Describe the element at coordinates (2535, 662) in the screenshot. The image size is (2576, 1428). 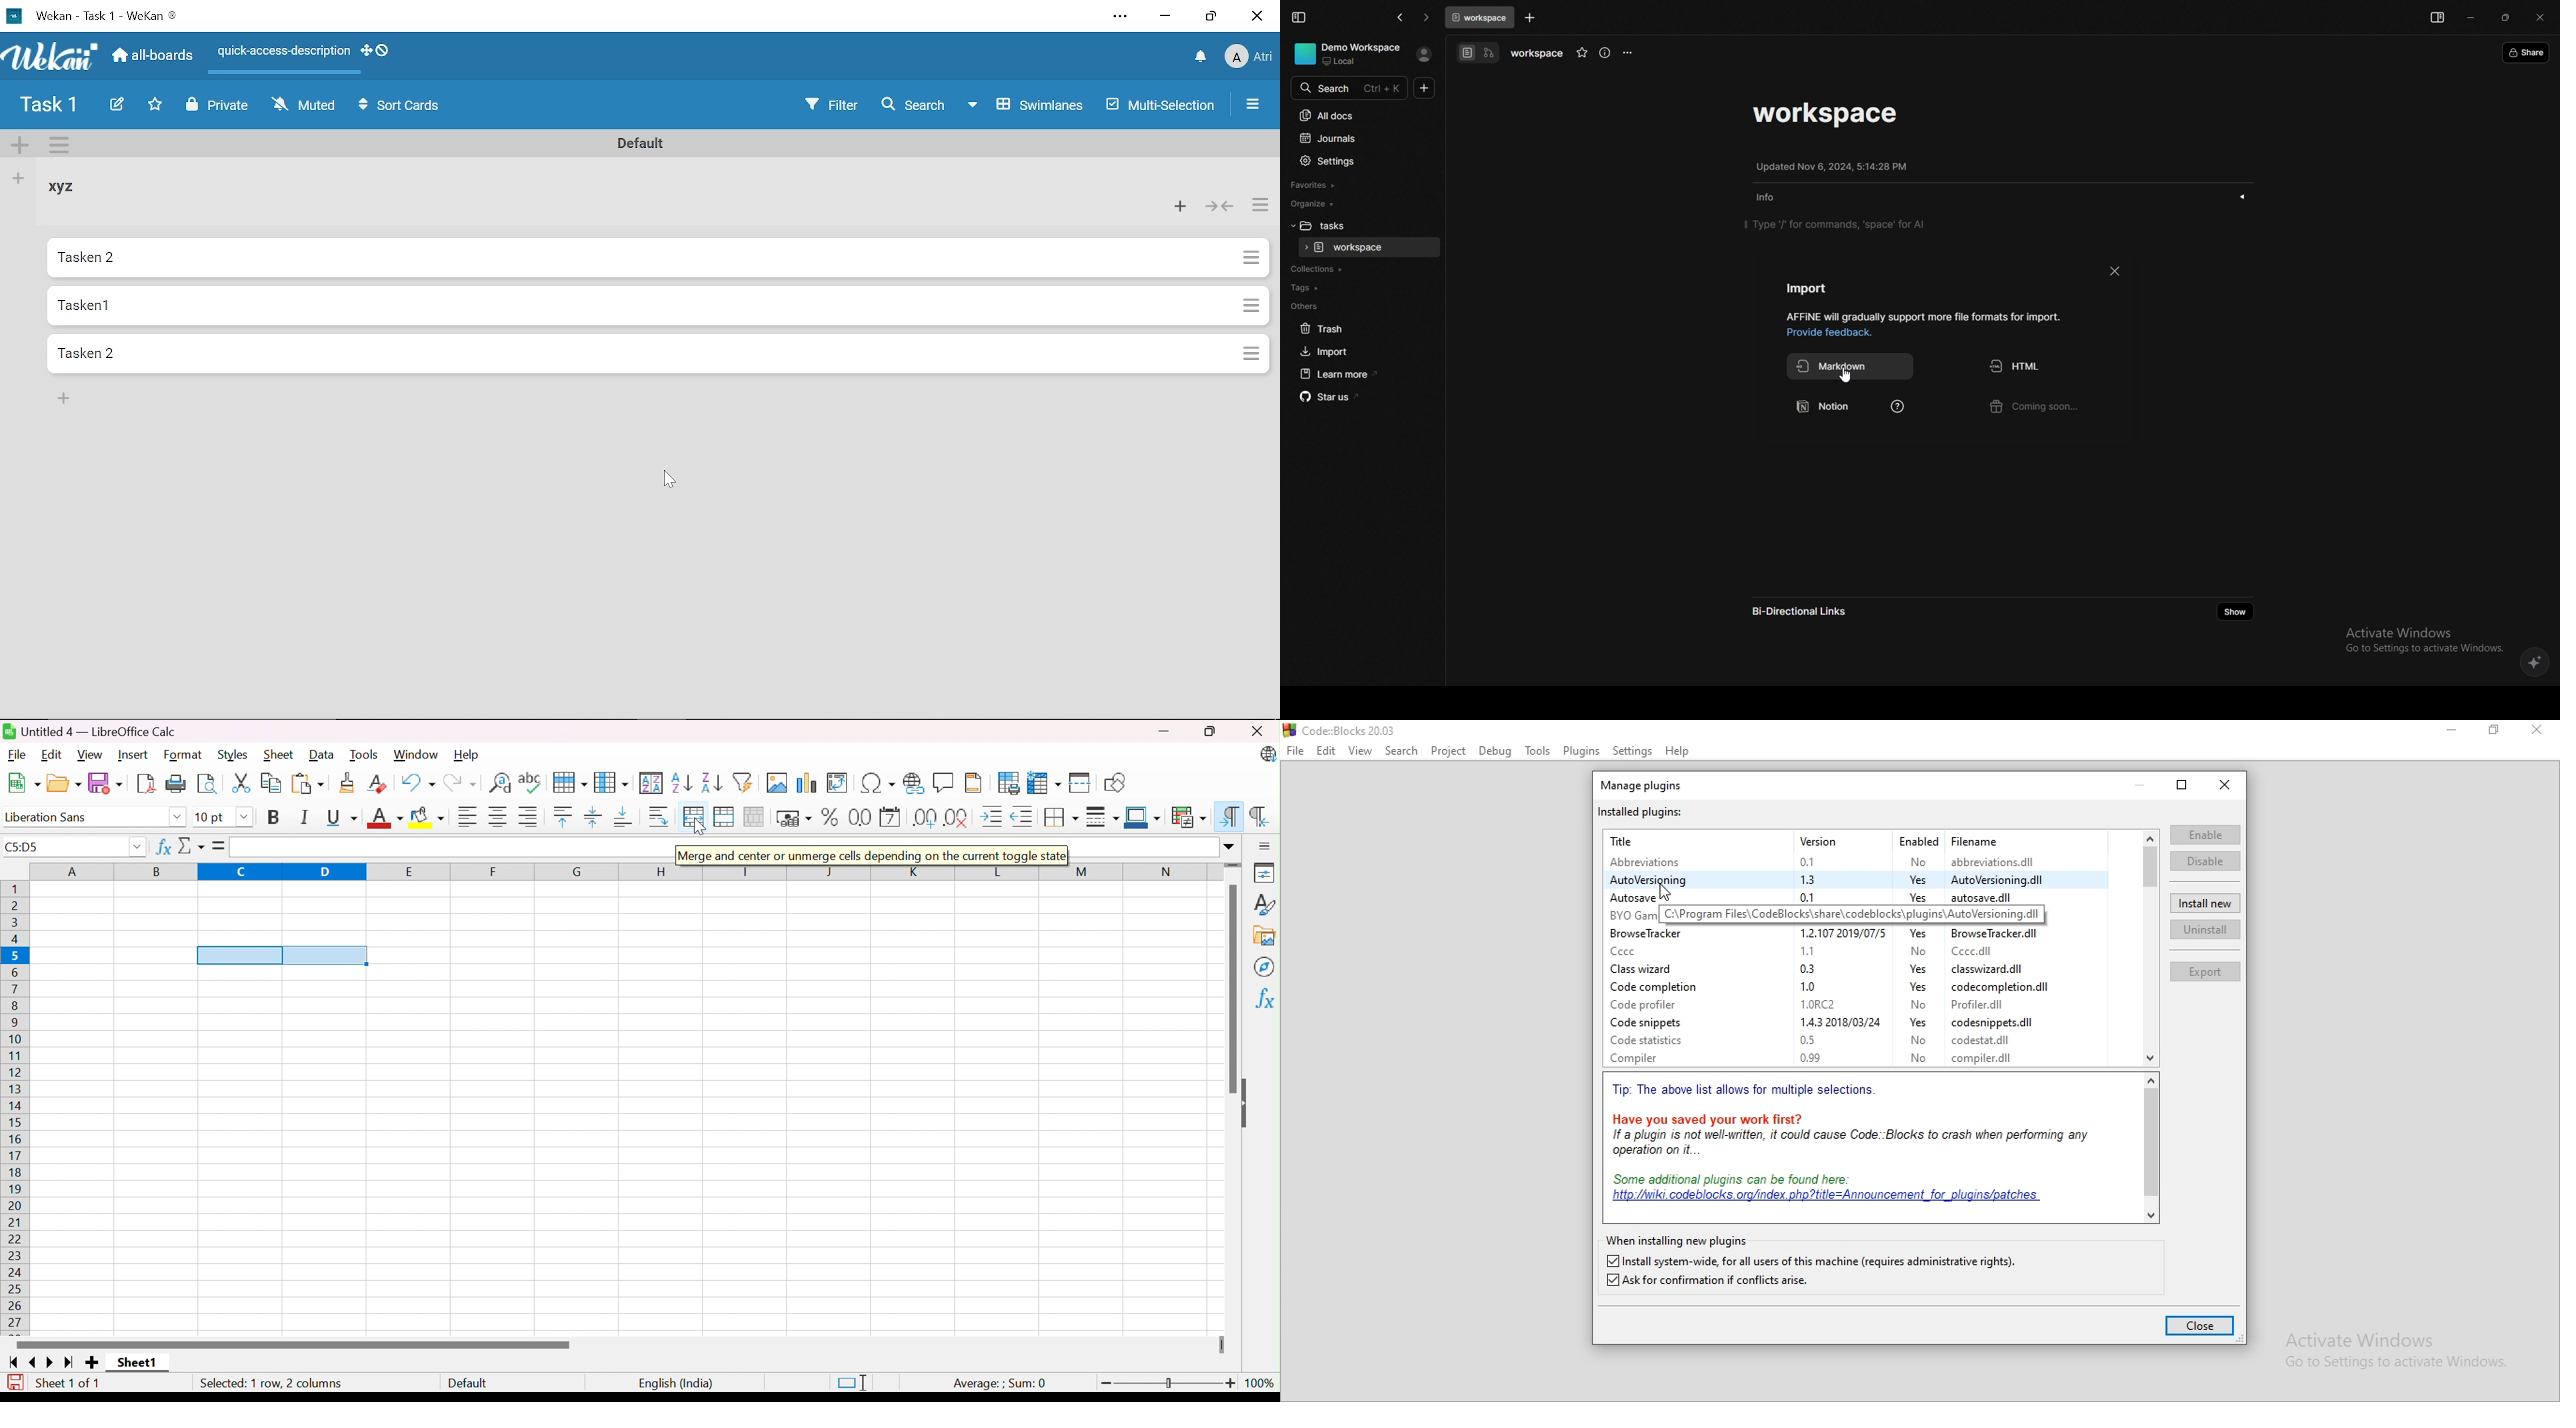
I see `affine AI` at that location.